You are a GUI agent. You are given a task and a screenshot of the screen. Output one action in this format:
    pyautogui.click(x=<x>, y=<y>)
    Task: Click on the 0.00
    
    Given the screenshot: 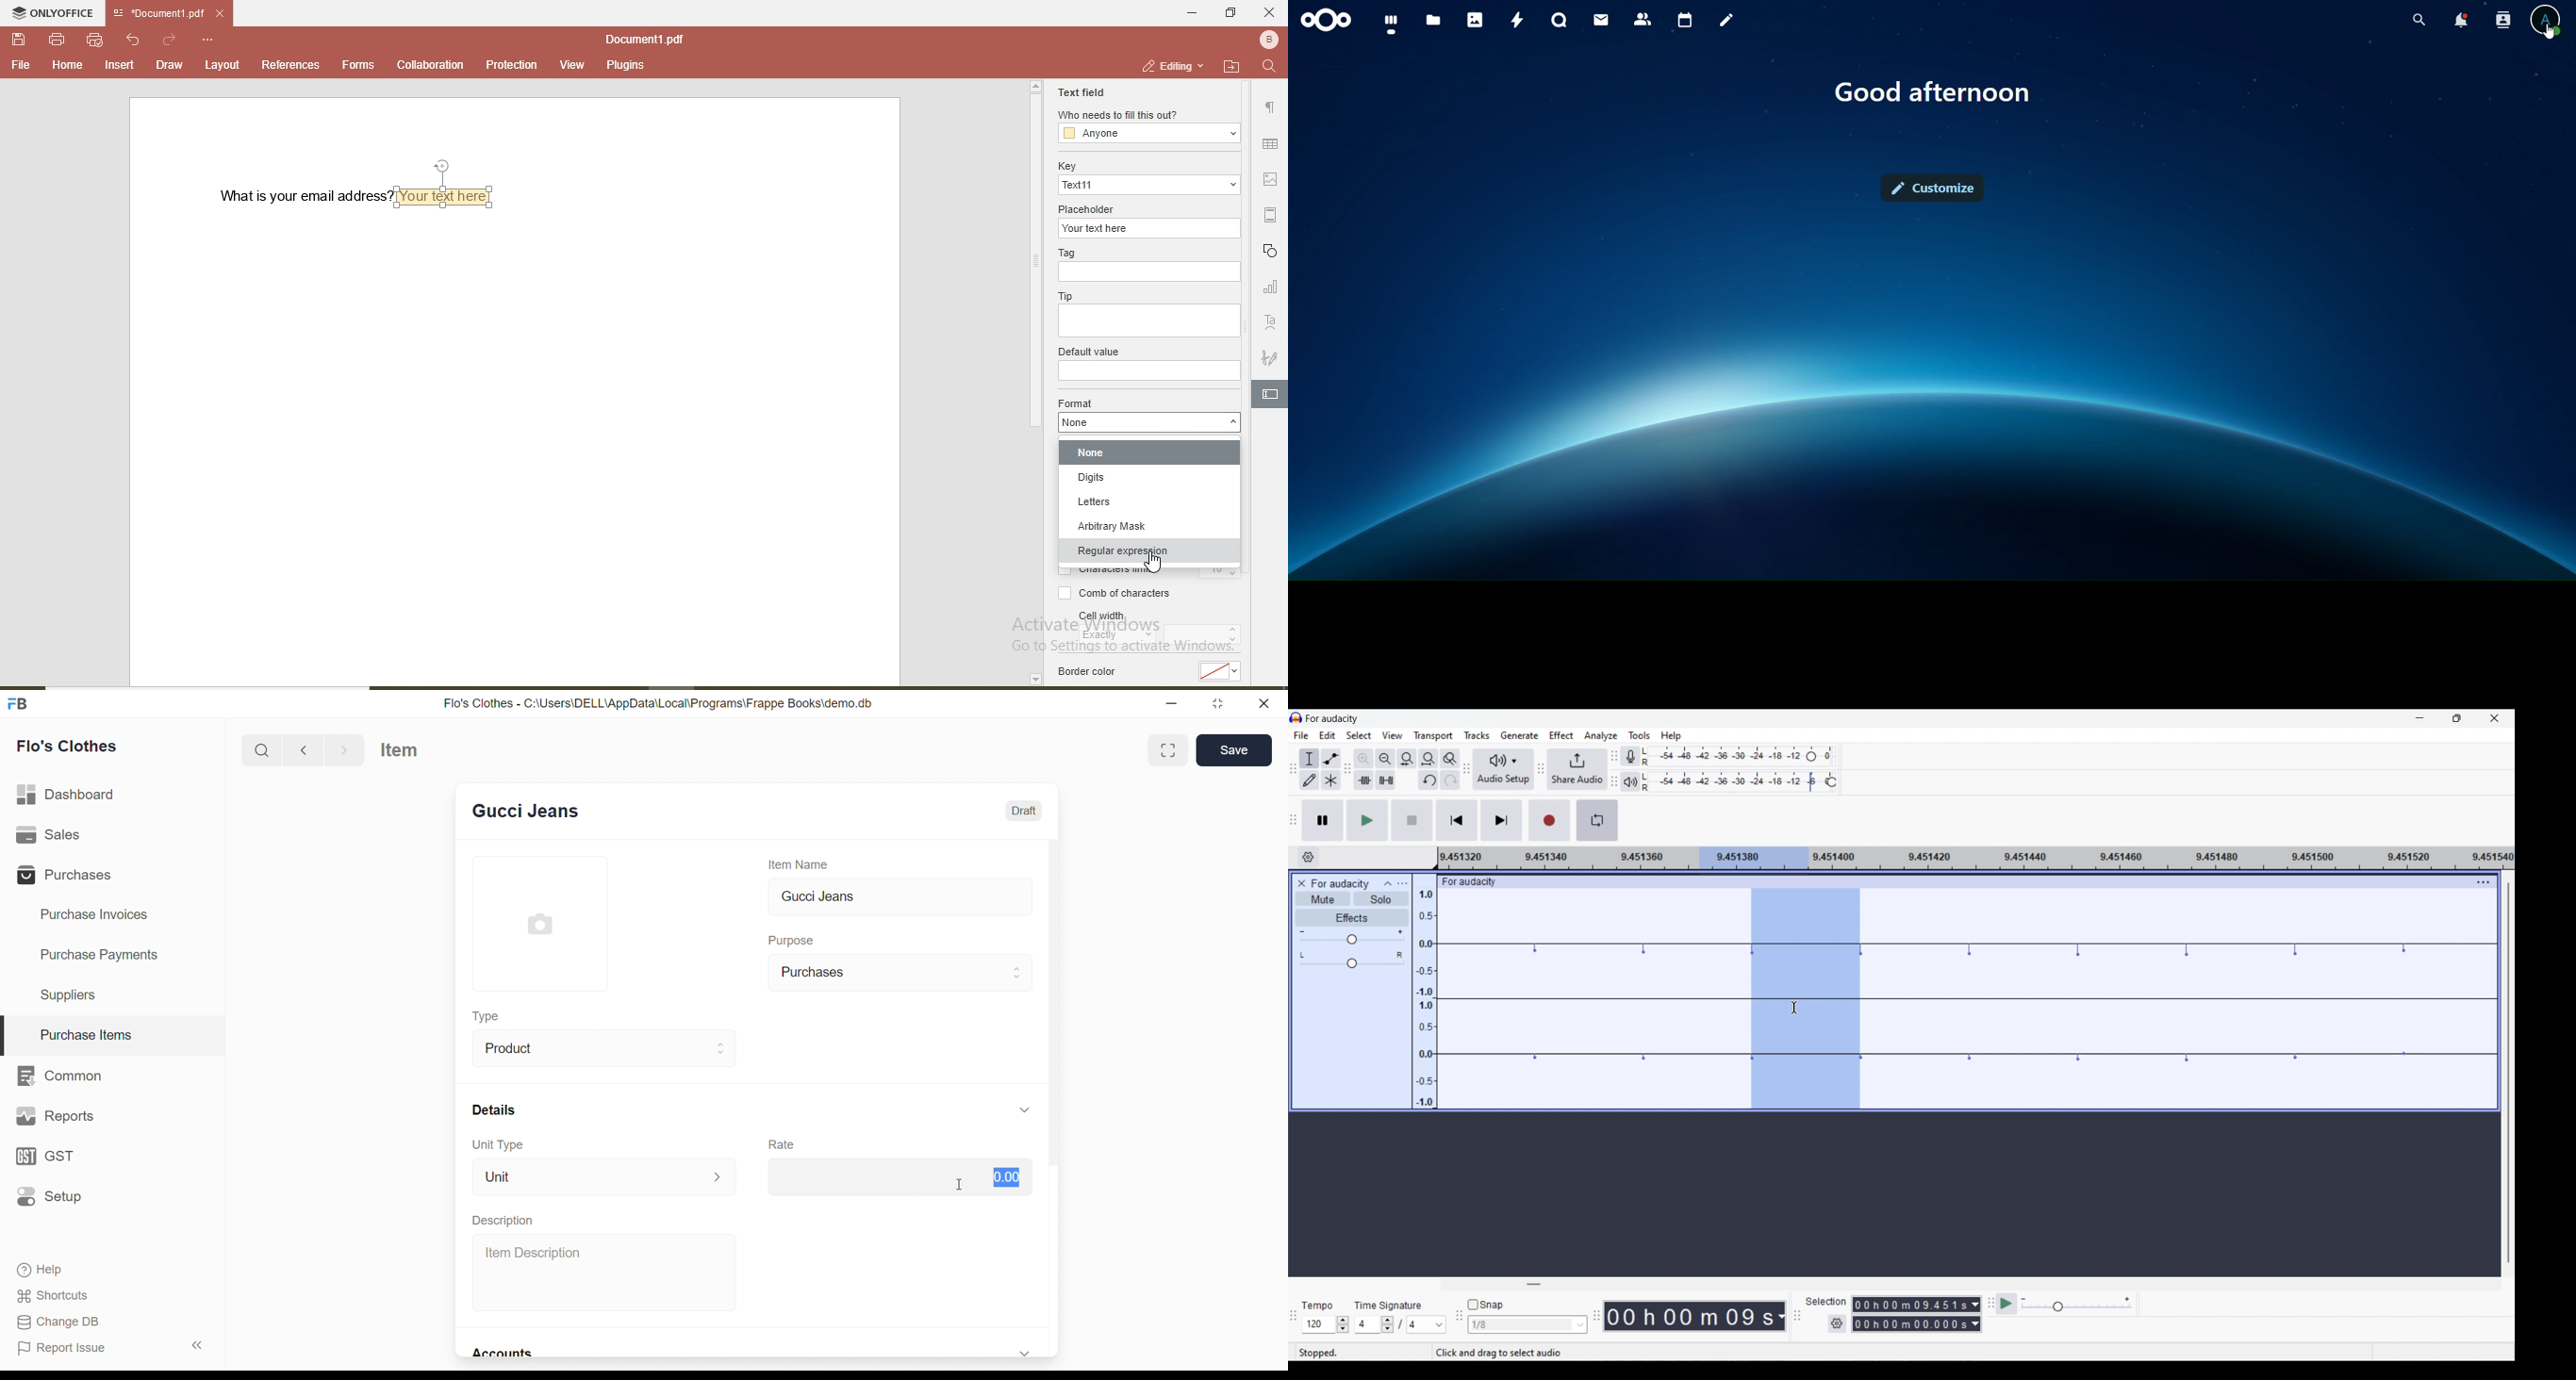 What is the action you would take?
    pyautogui.click(x=897, y=1177)
    